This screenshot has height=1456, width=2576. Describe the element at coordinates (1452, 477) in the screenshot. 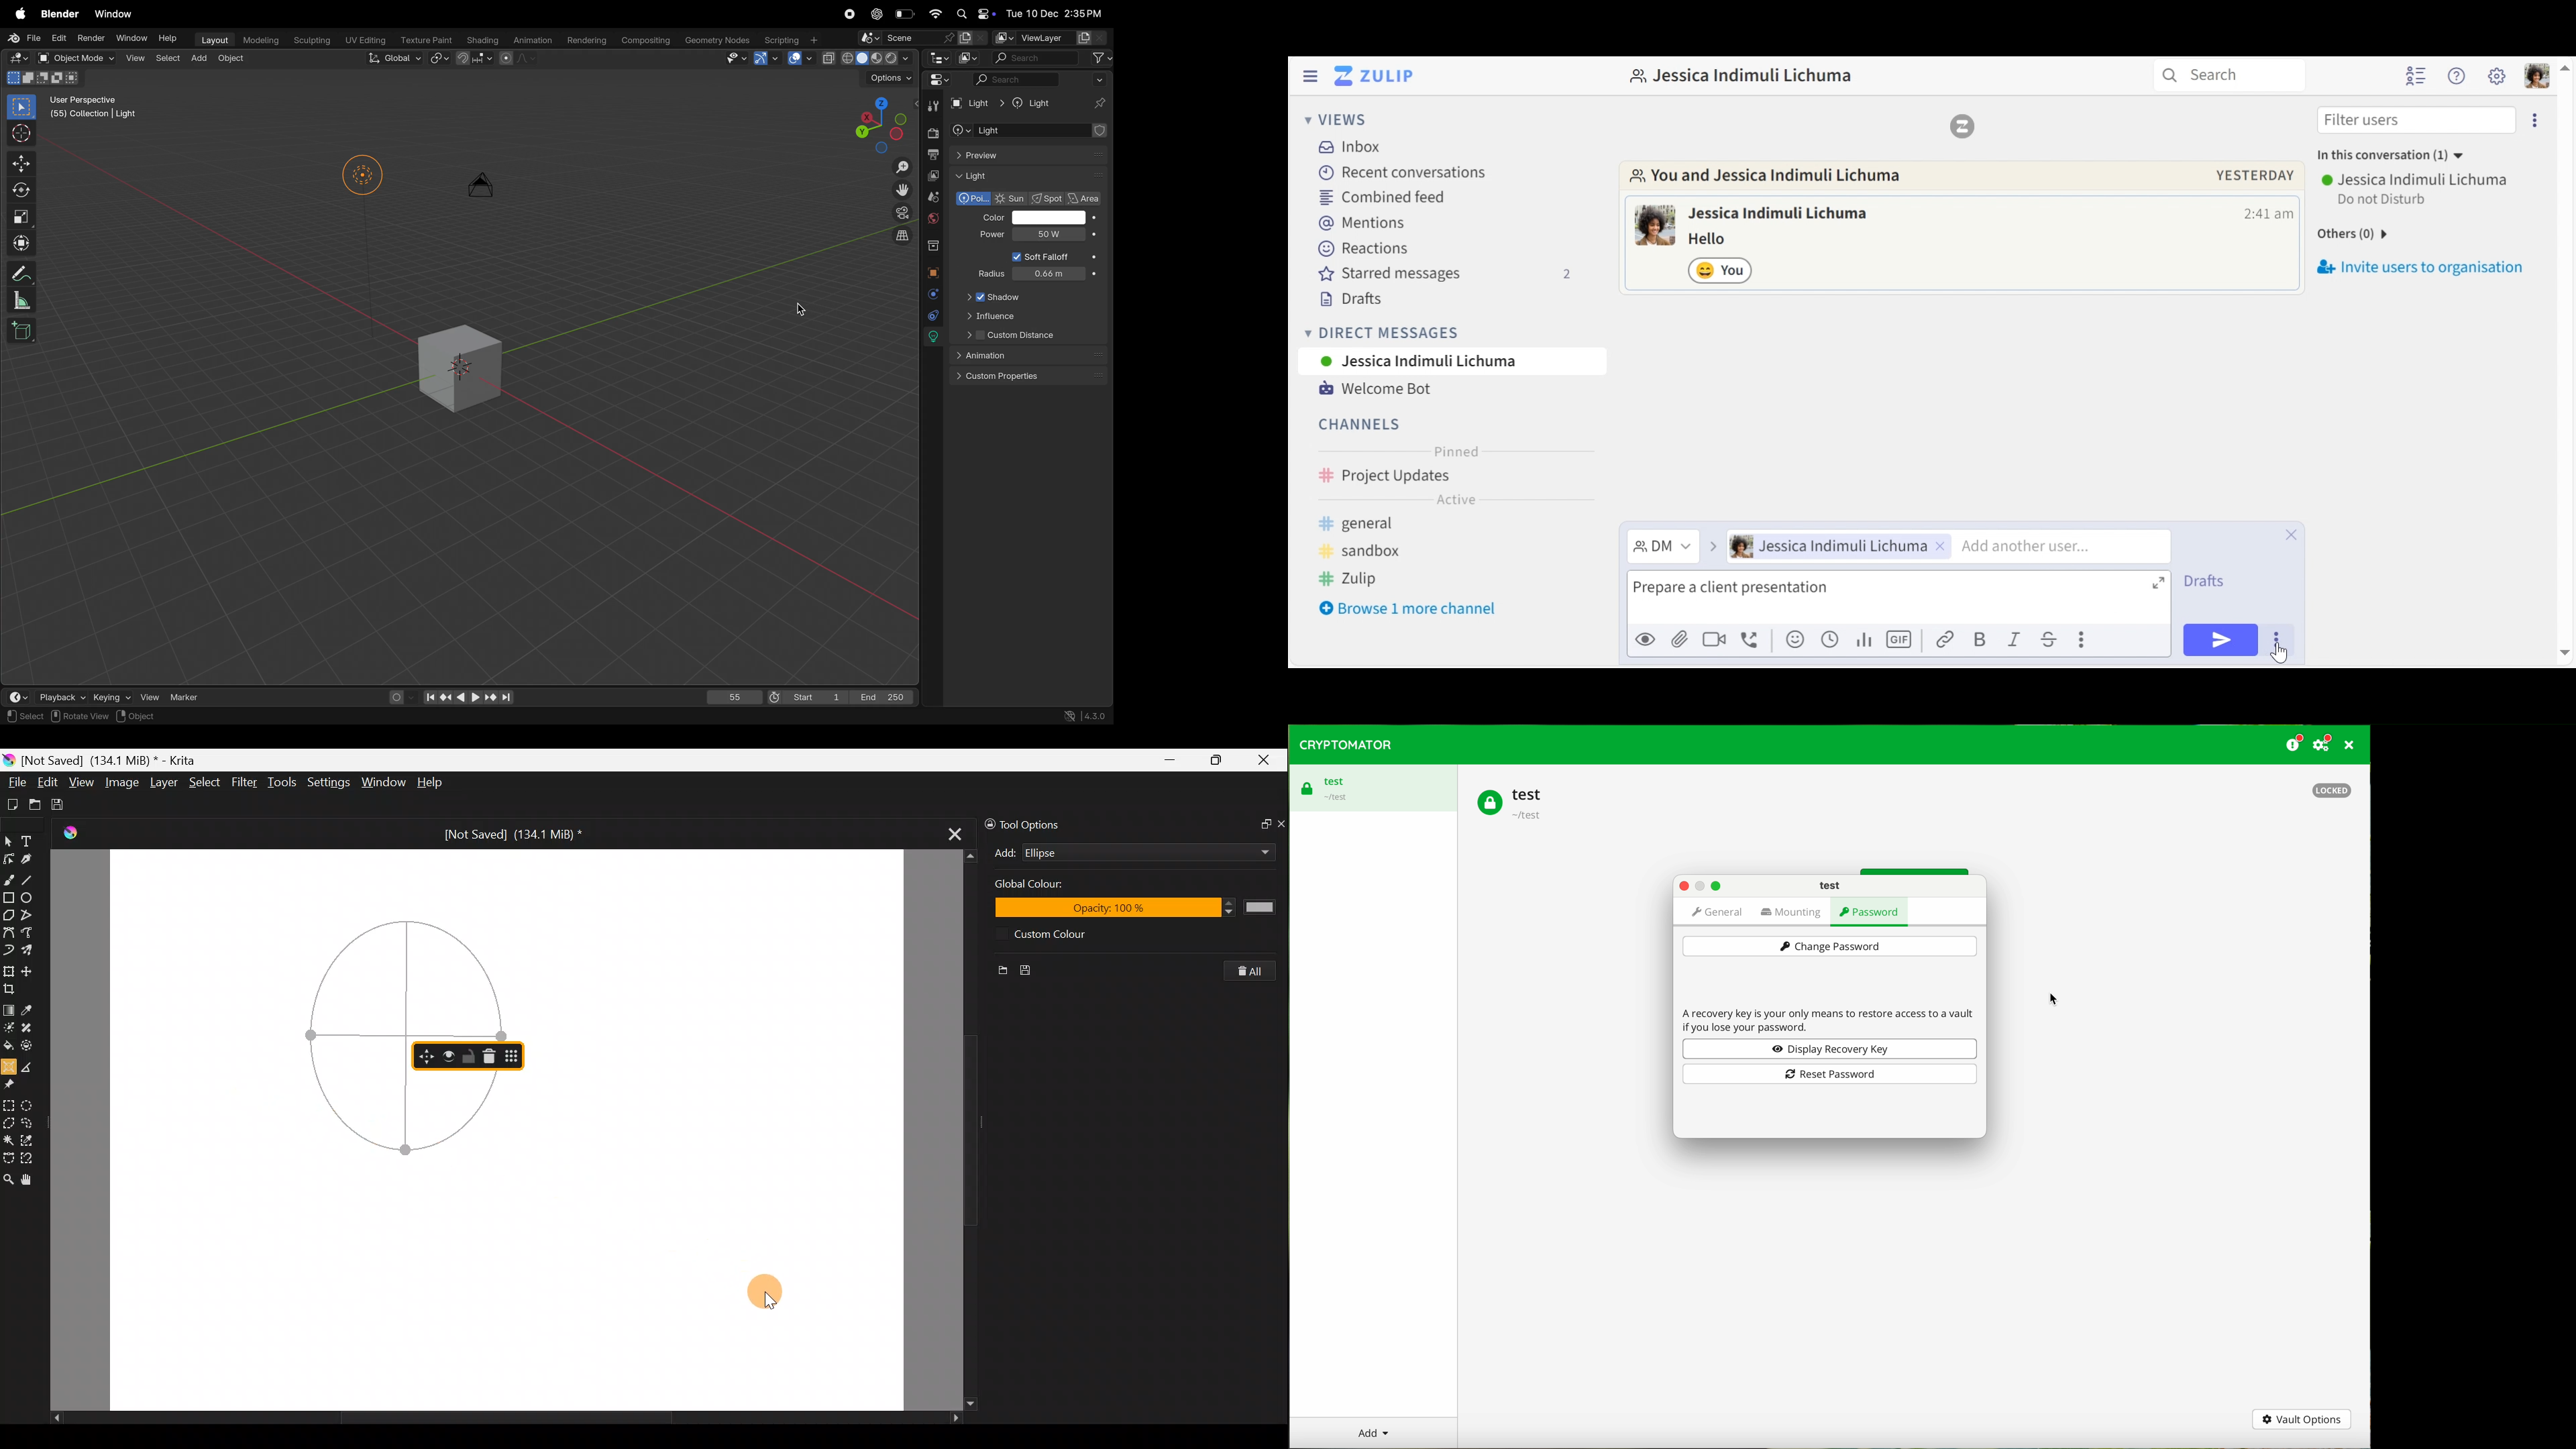

I see `Channel` at that location.